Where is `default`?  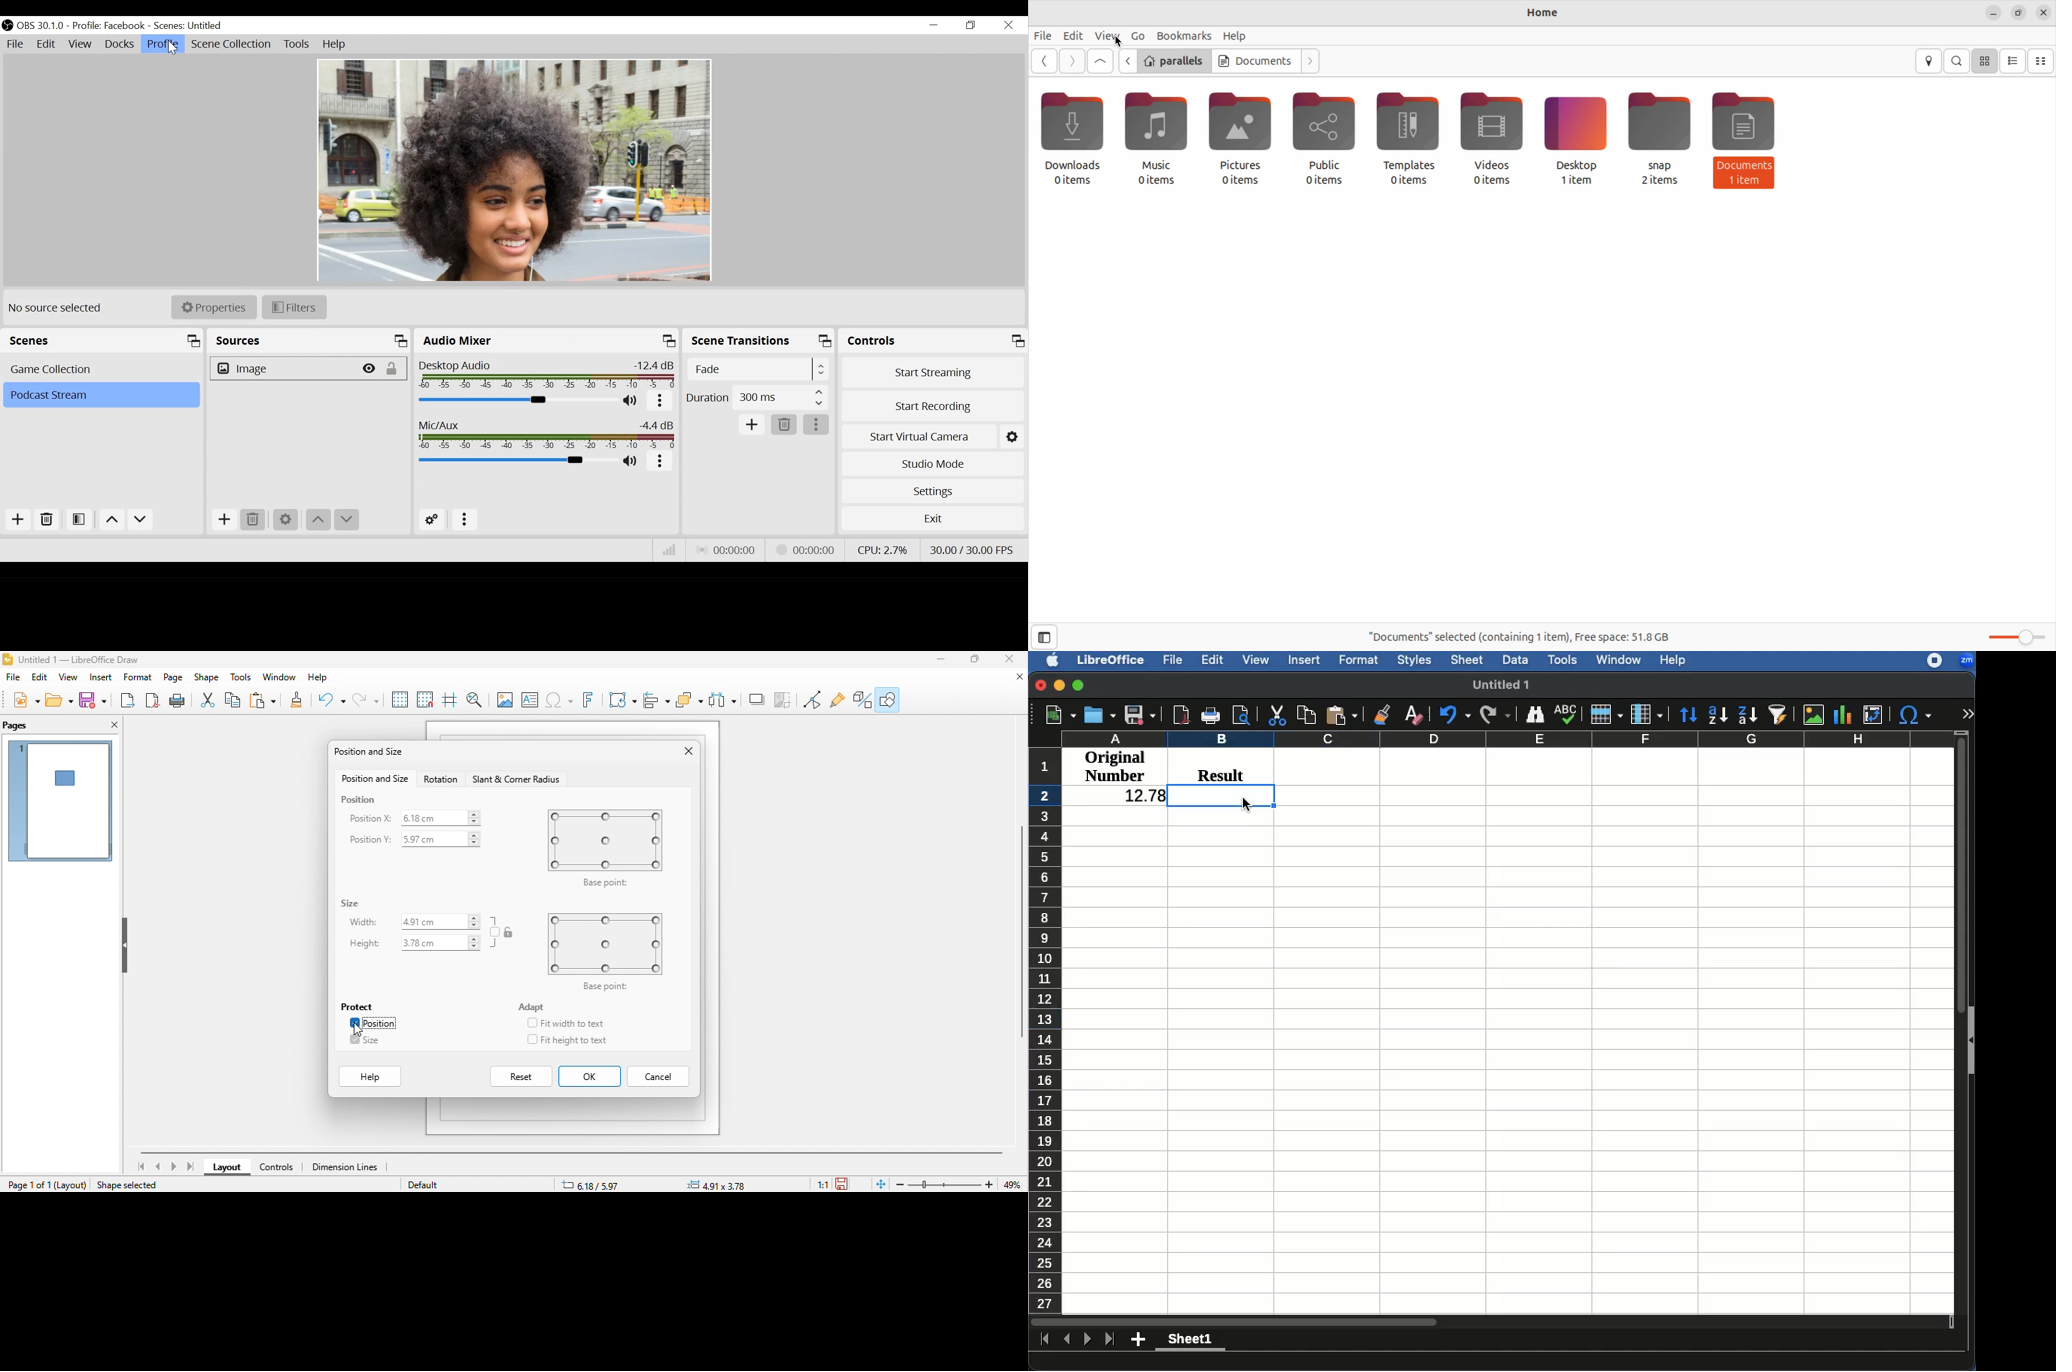
default is located at coordinates (433, 1185).